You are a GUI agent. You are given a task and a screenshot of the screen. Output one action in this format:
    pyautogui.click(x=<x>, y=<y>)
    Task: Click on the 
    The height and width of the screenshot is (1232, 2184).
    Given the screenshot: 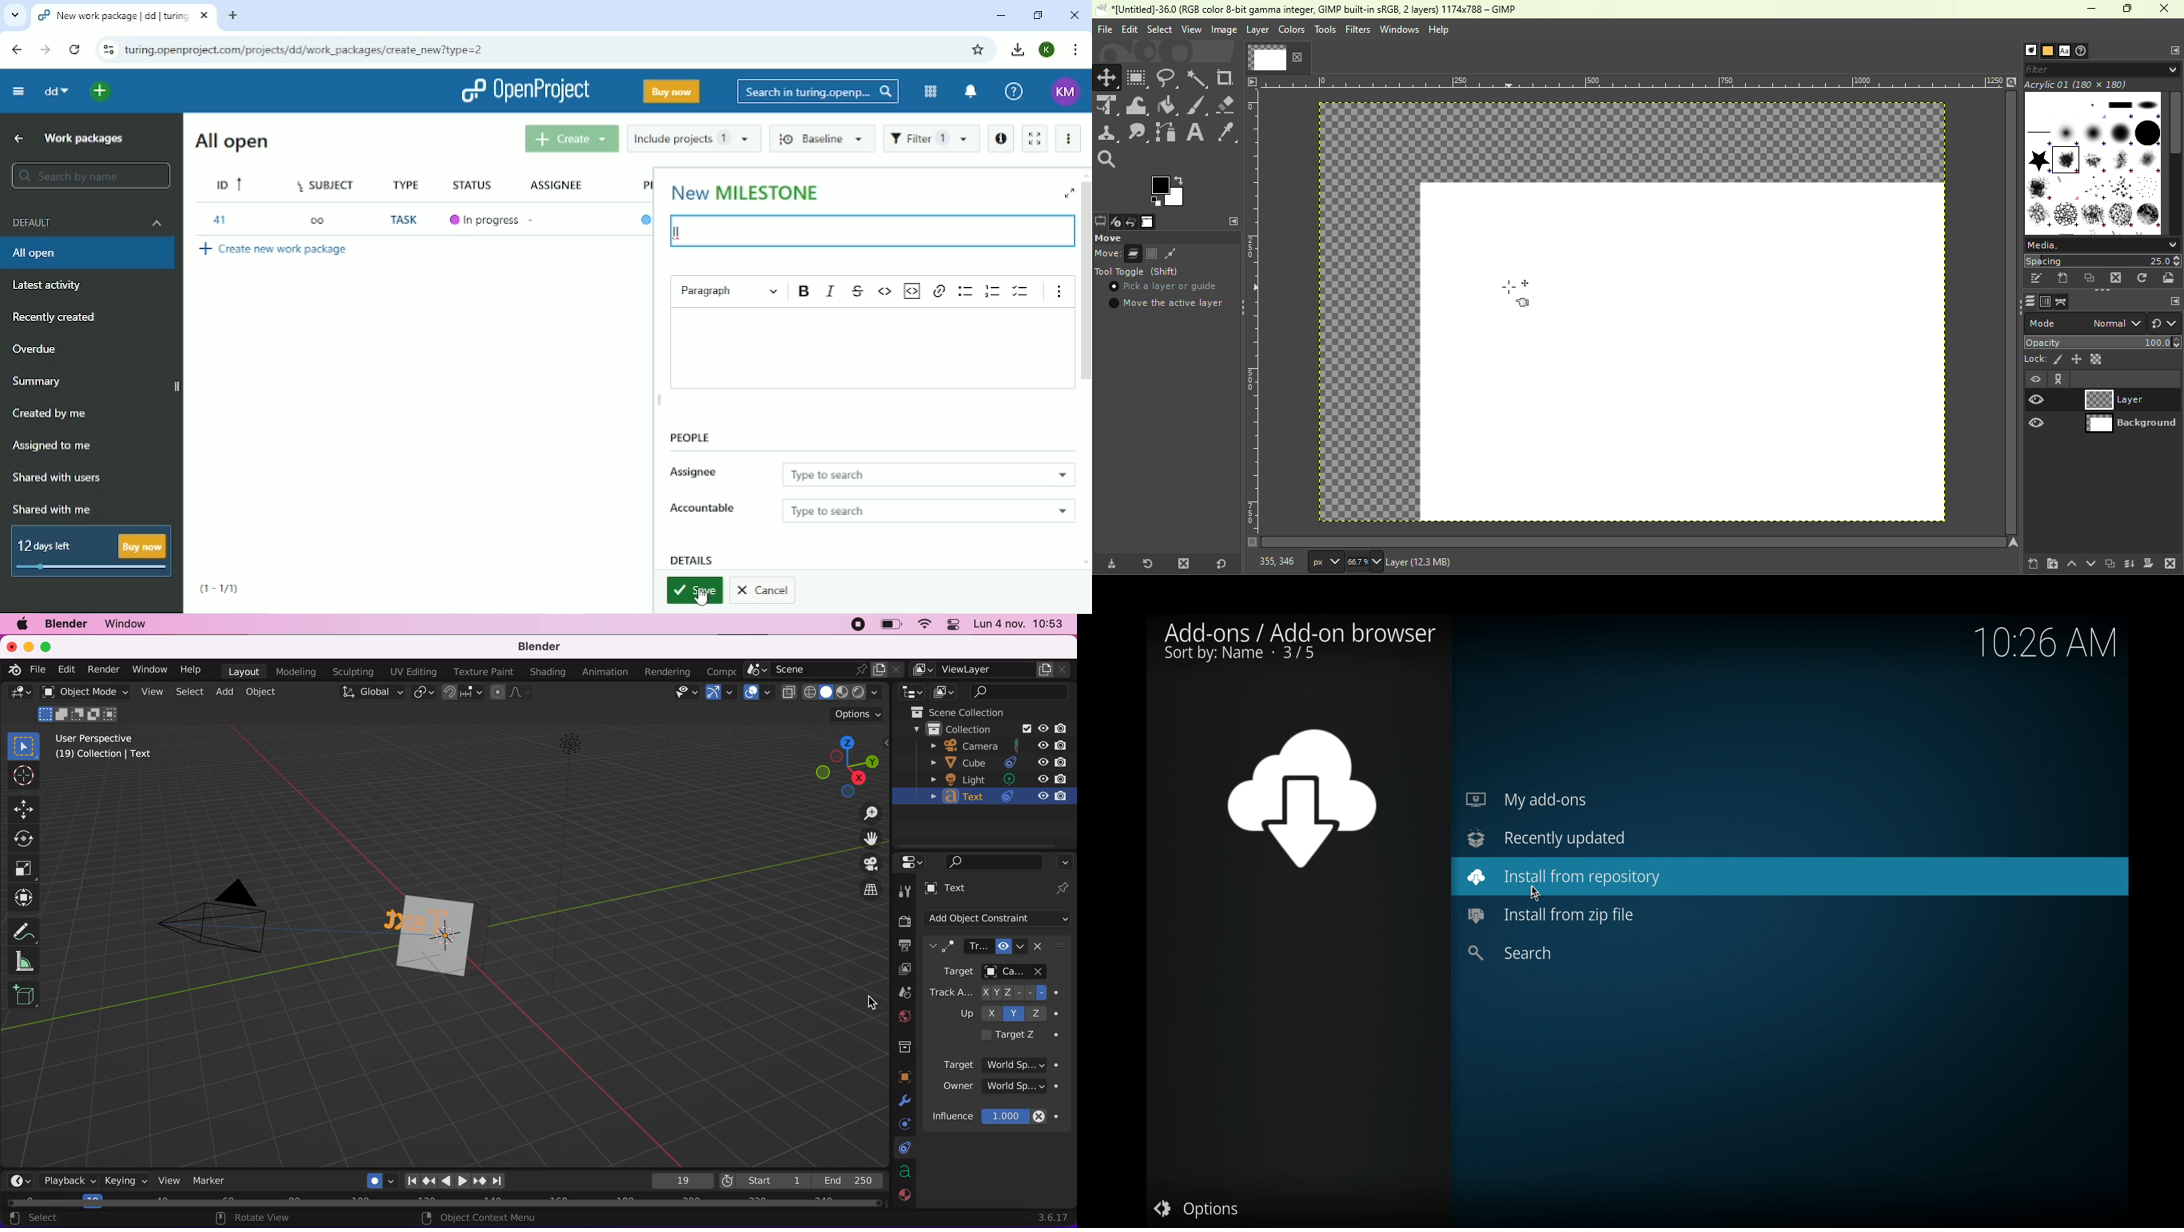 What is the action you would take?
    pyautogui.click(x=719, y=670)
    